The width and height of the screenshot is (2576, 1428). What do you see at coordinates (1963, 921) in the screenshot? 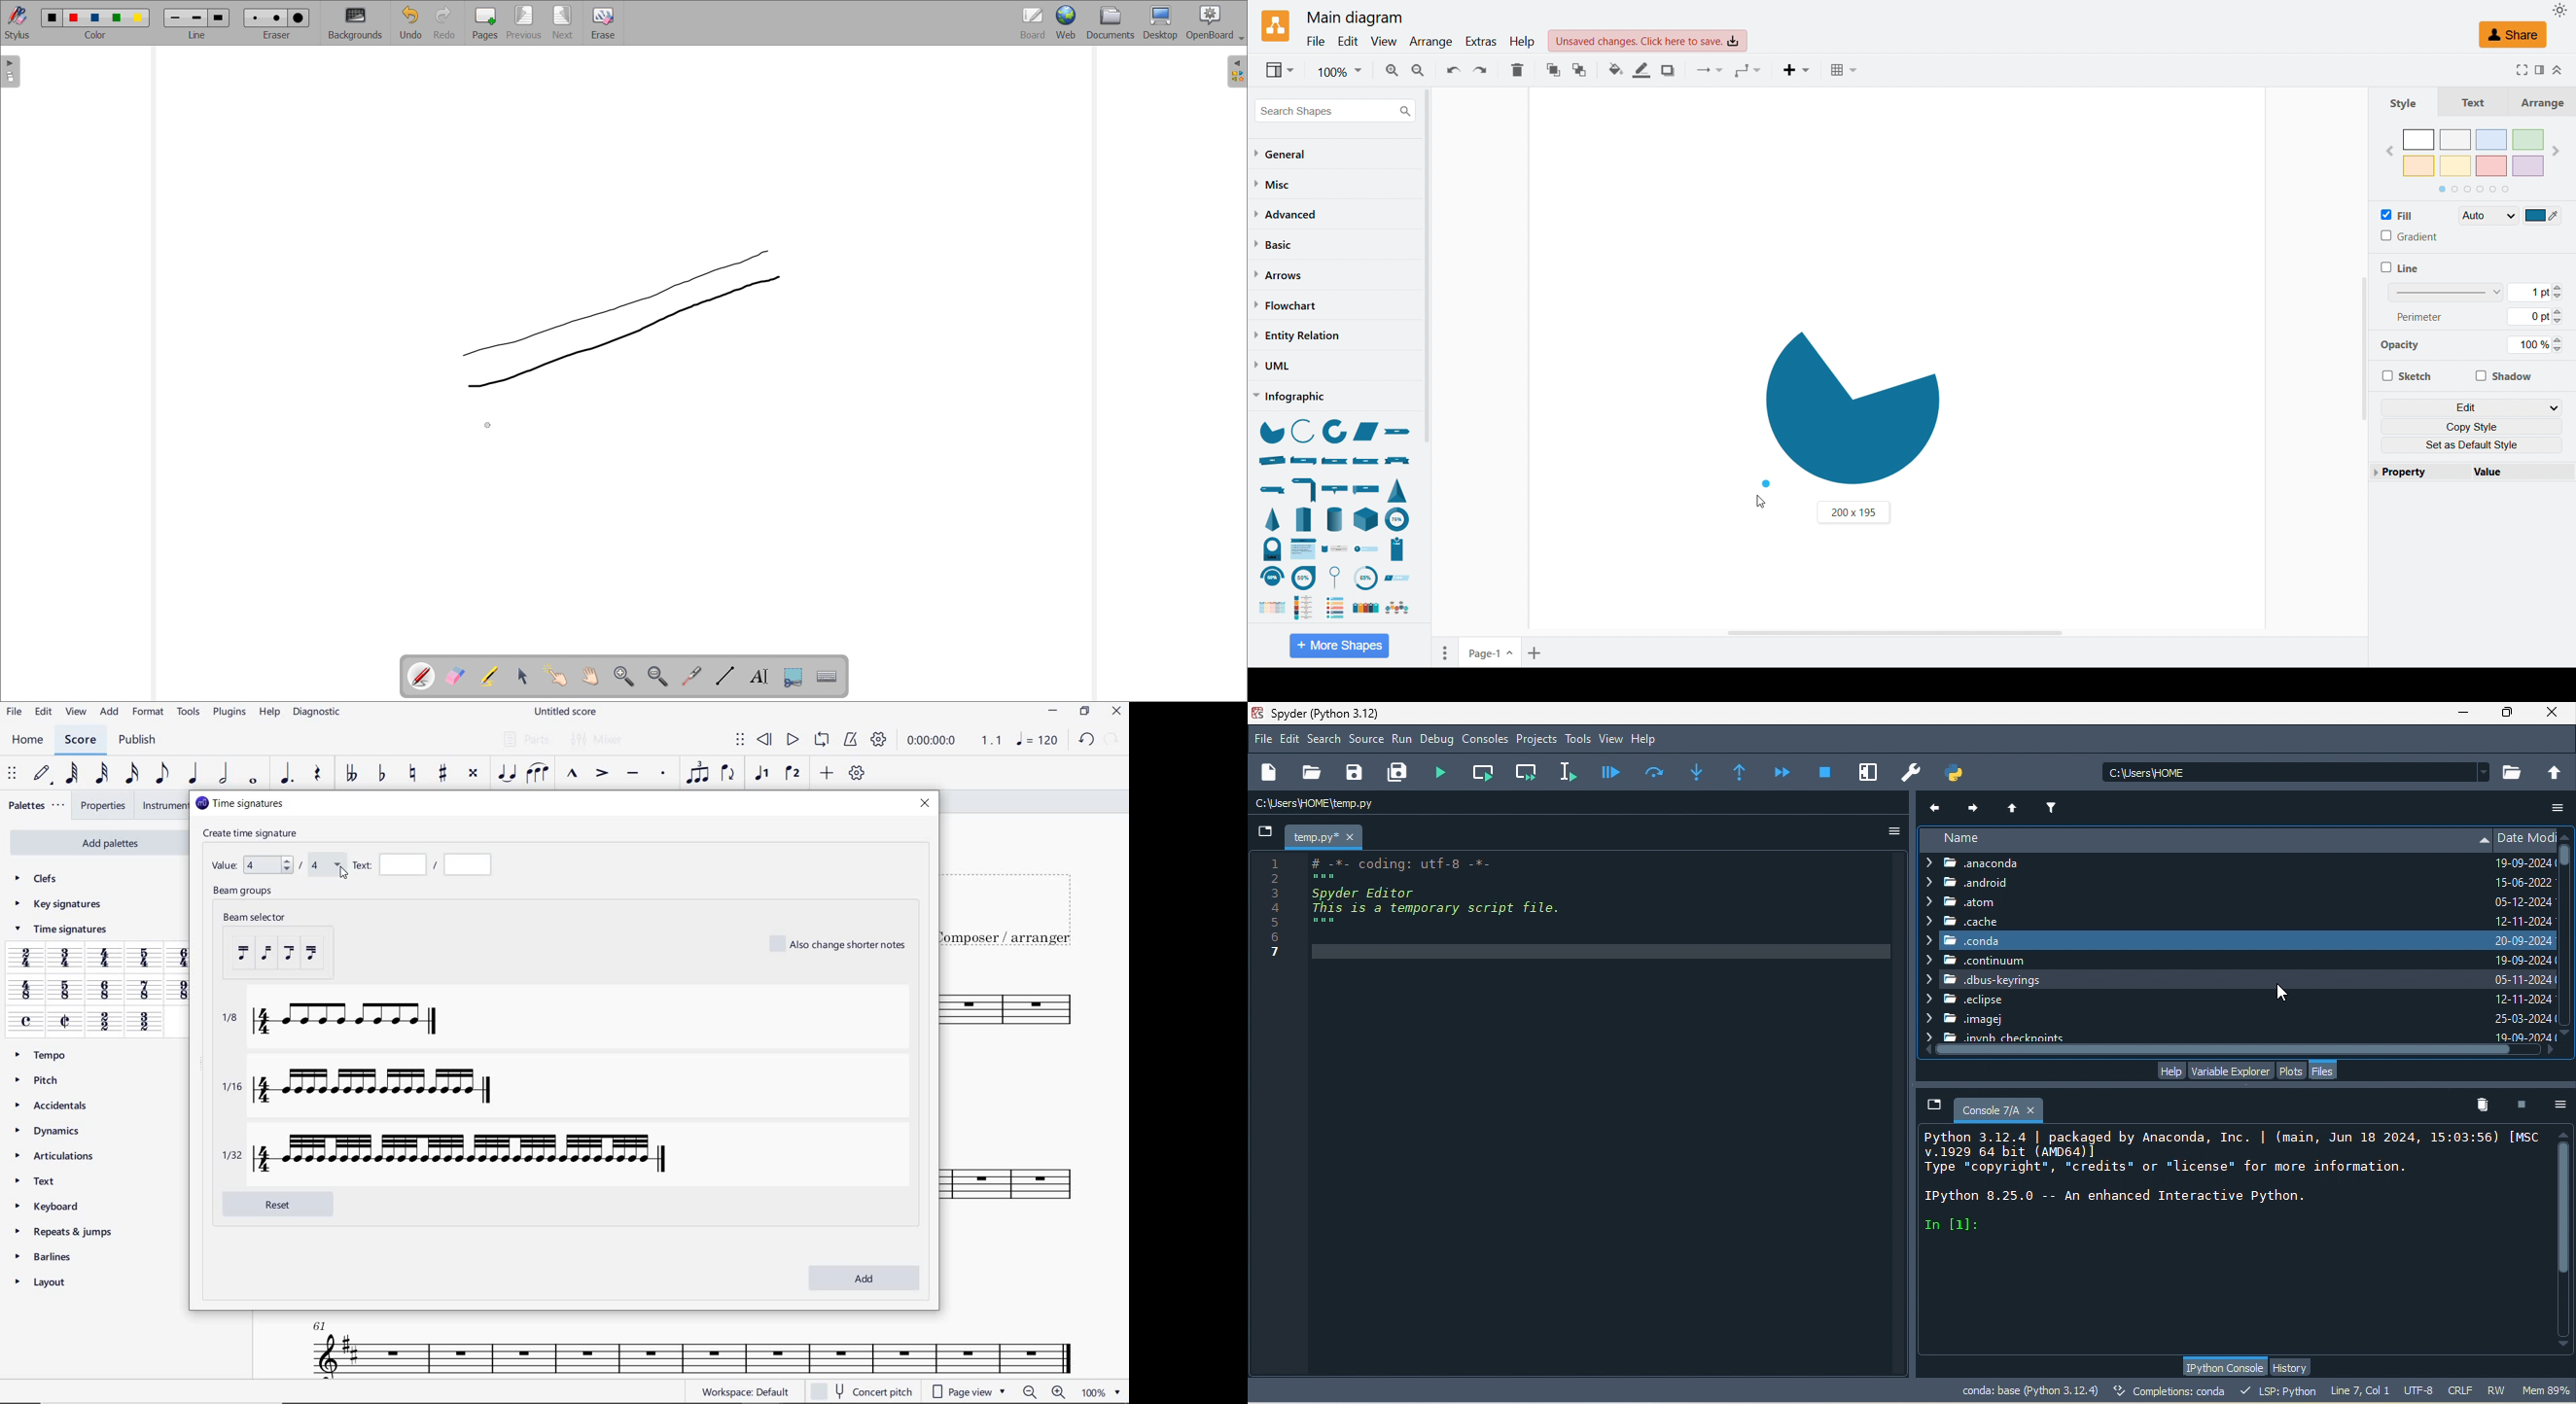
I see `cache` at bounding box center [1963, 921].